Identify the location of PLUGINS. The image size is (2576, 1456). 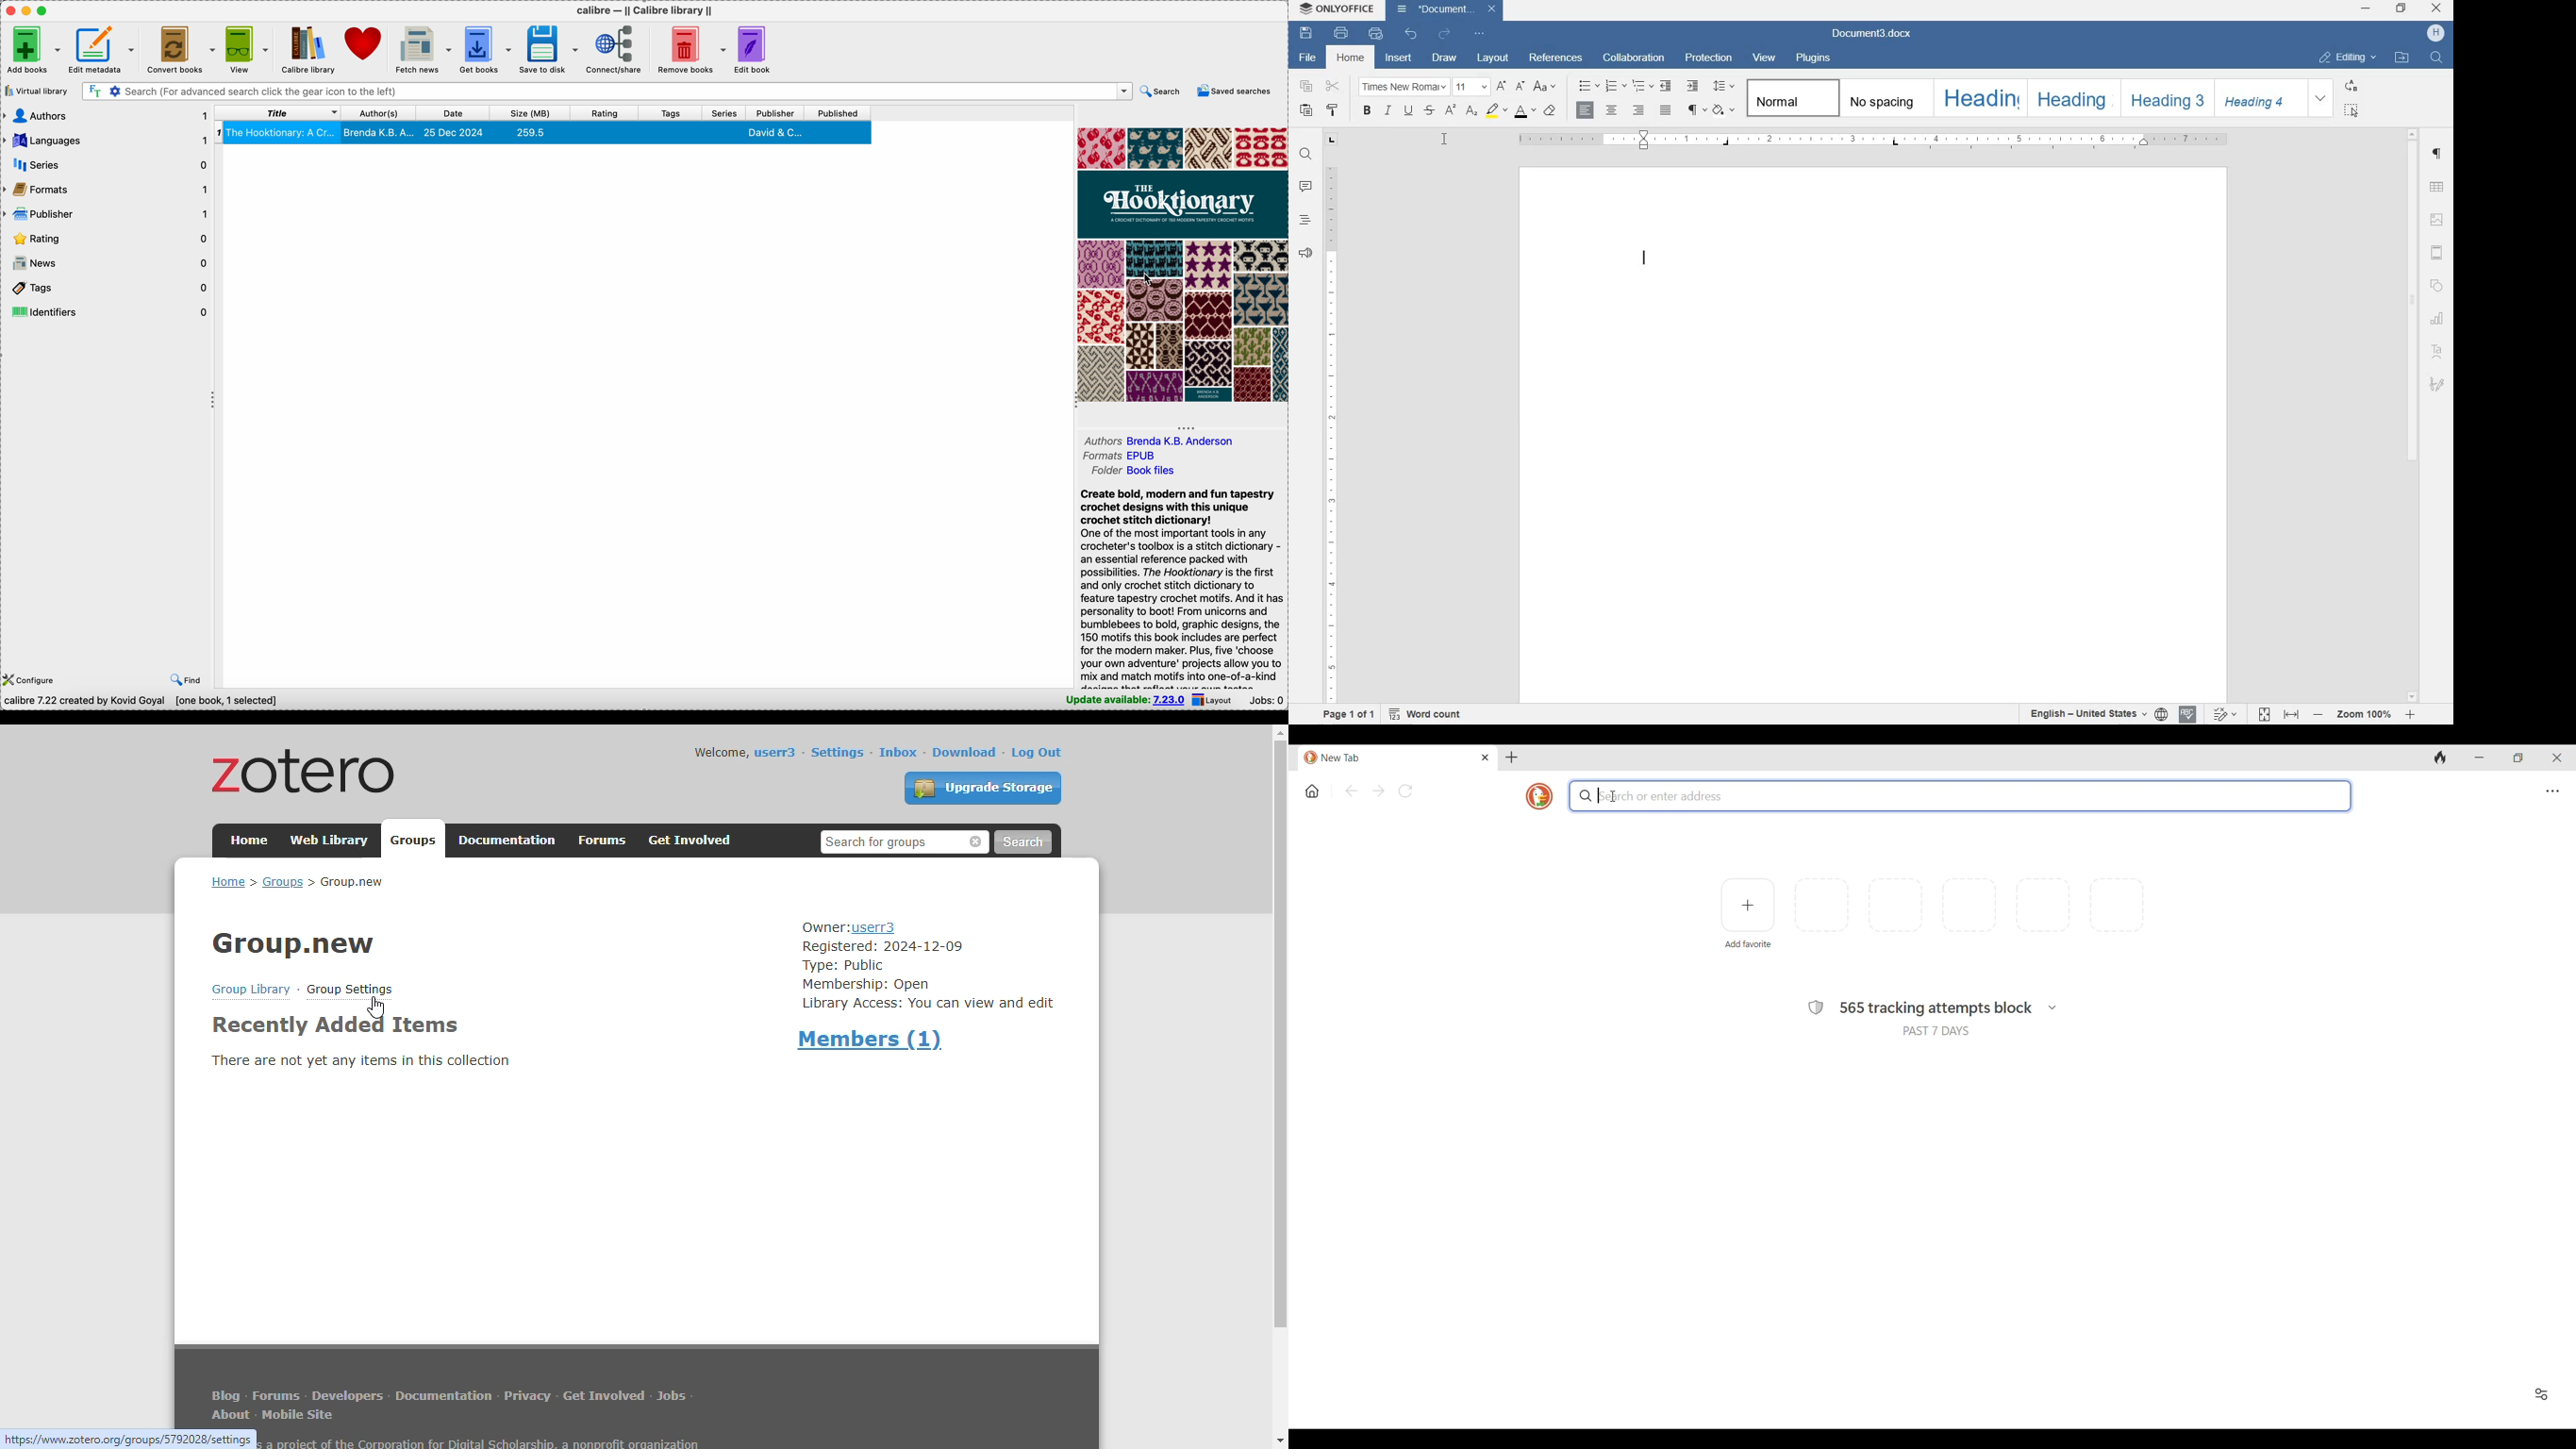
(1814, 58).